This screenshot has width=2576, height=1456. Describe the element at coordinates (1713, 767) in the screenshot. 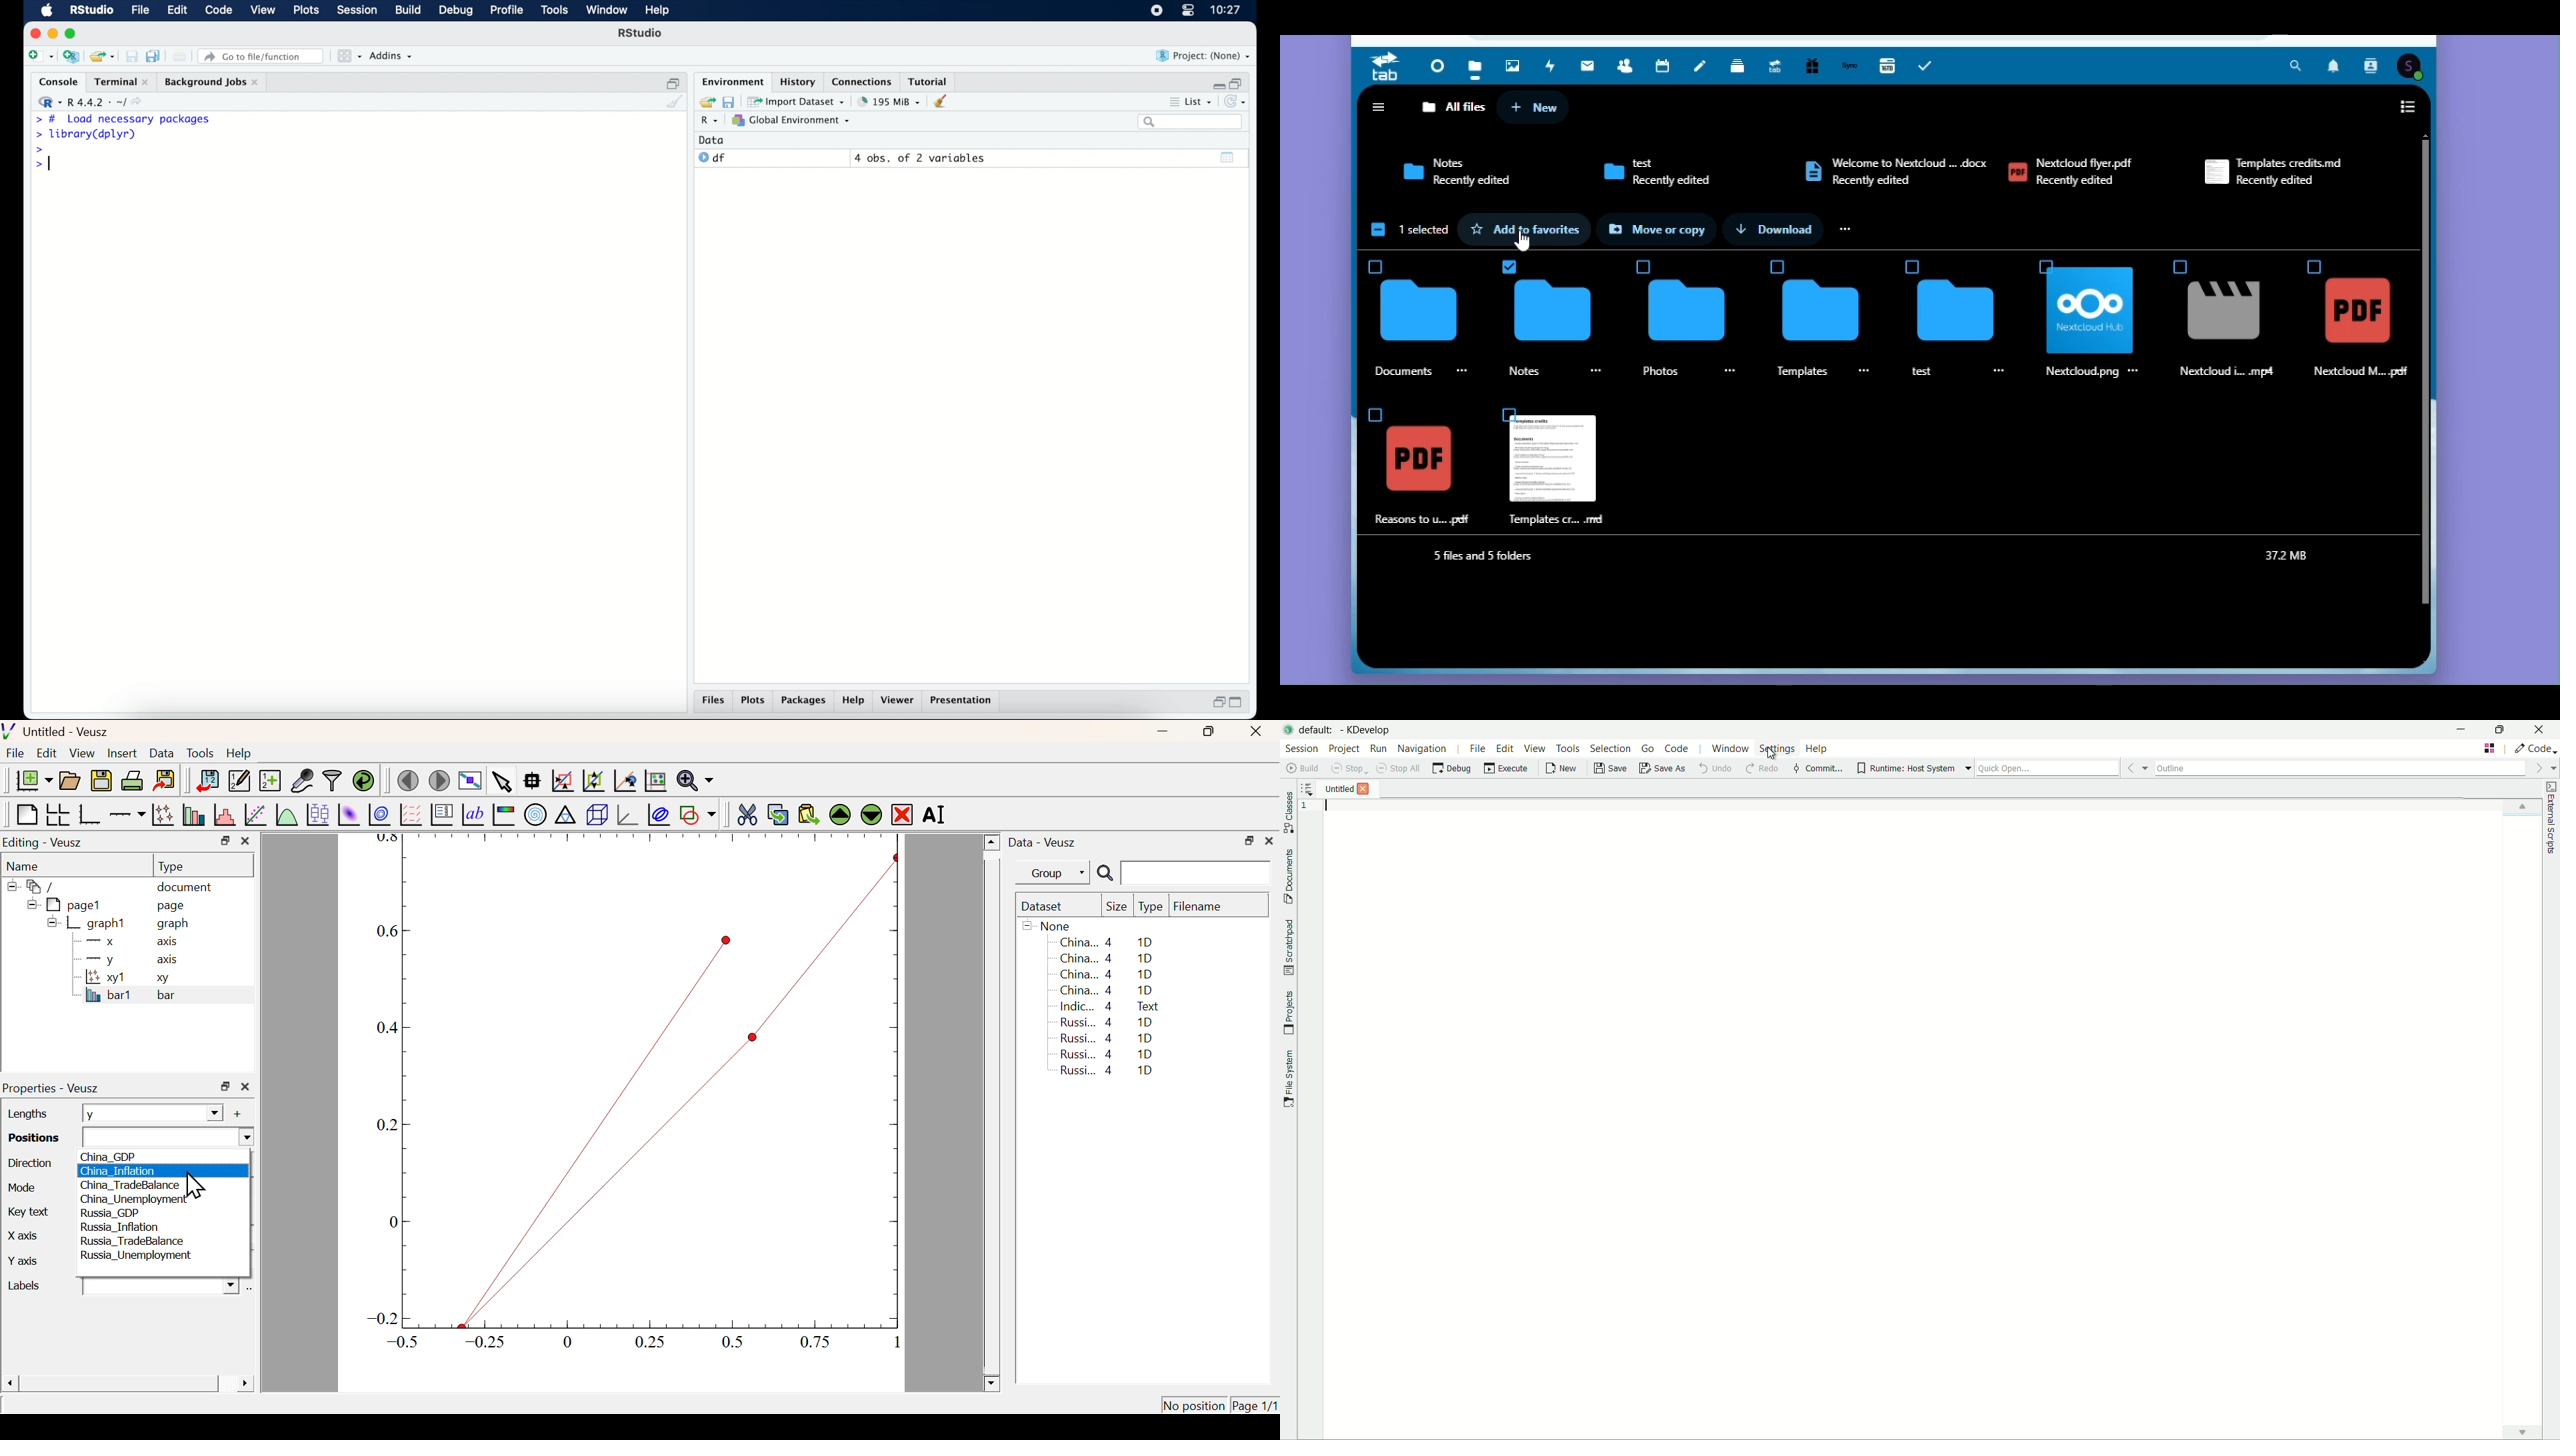

I see `undo` at that location.